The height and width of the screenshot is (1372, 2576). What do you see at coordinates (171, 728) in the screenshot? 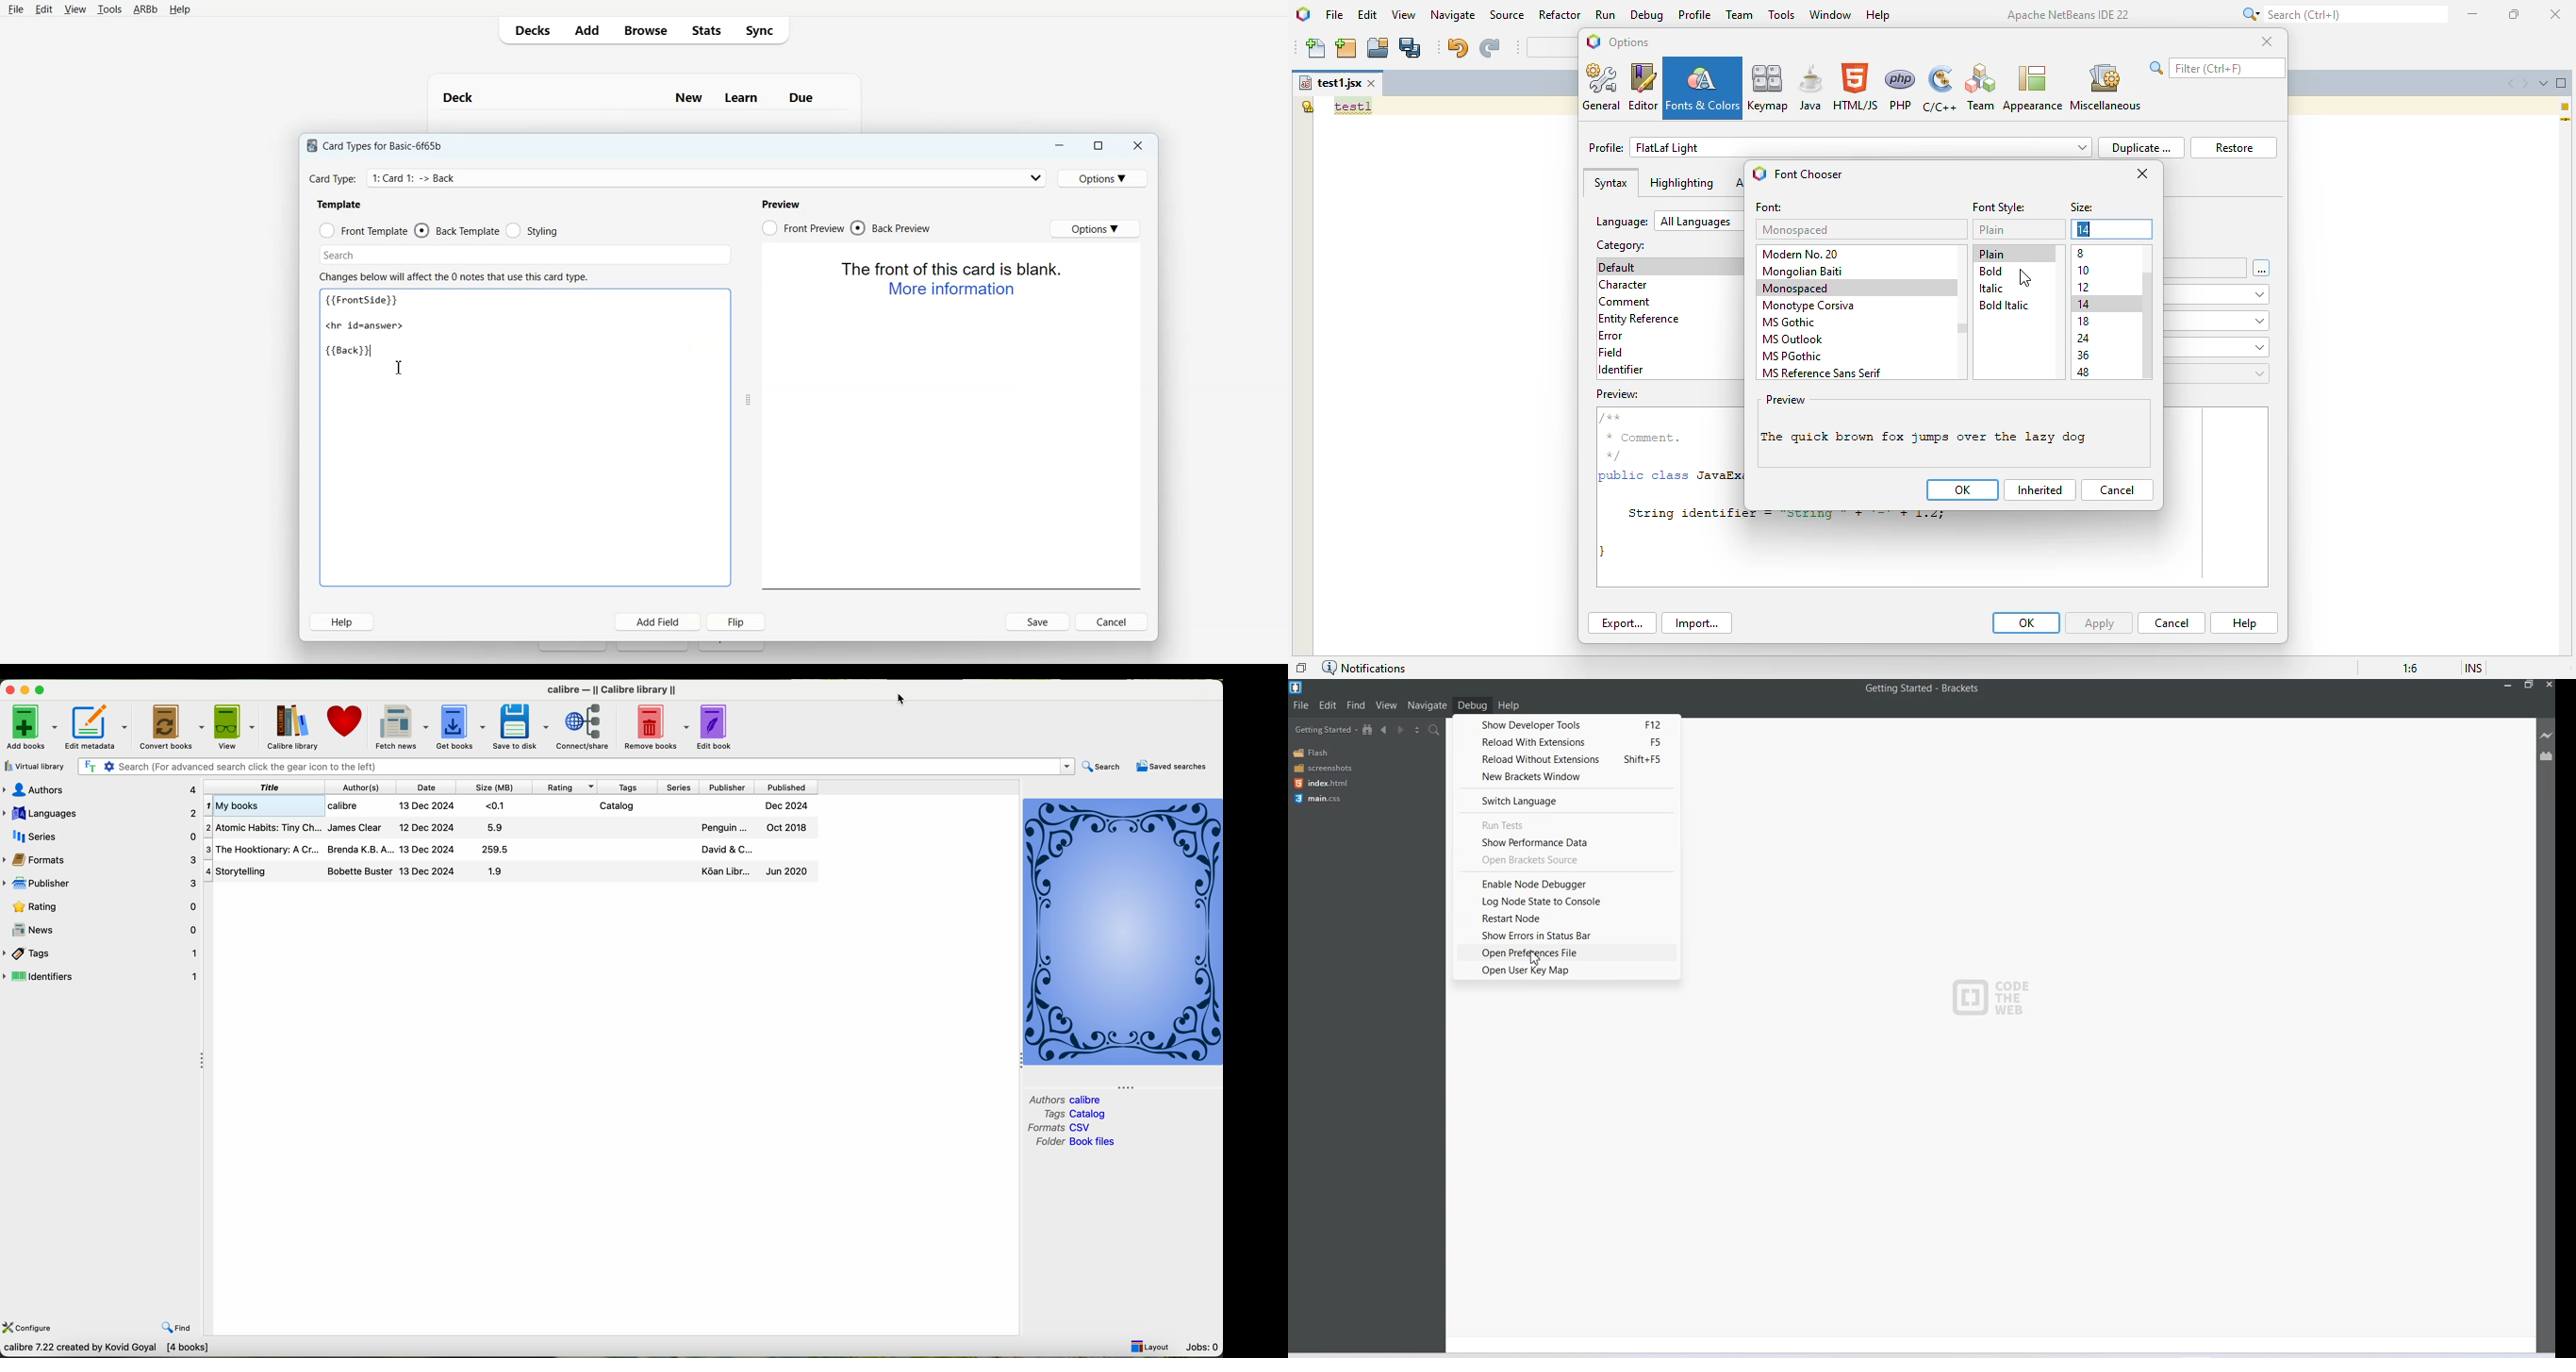
I see `click on convert books options` at bounding box center [171, 728].